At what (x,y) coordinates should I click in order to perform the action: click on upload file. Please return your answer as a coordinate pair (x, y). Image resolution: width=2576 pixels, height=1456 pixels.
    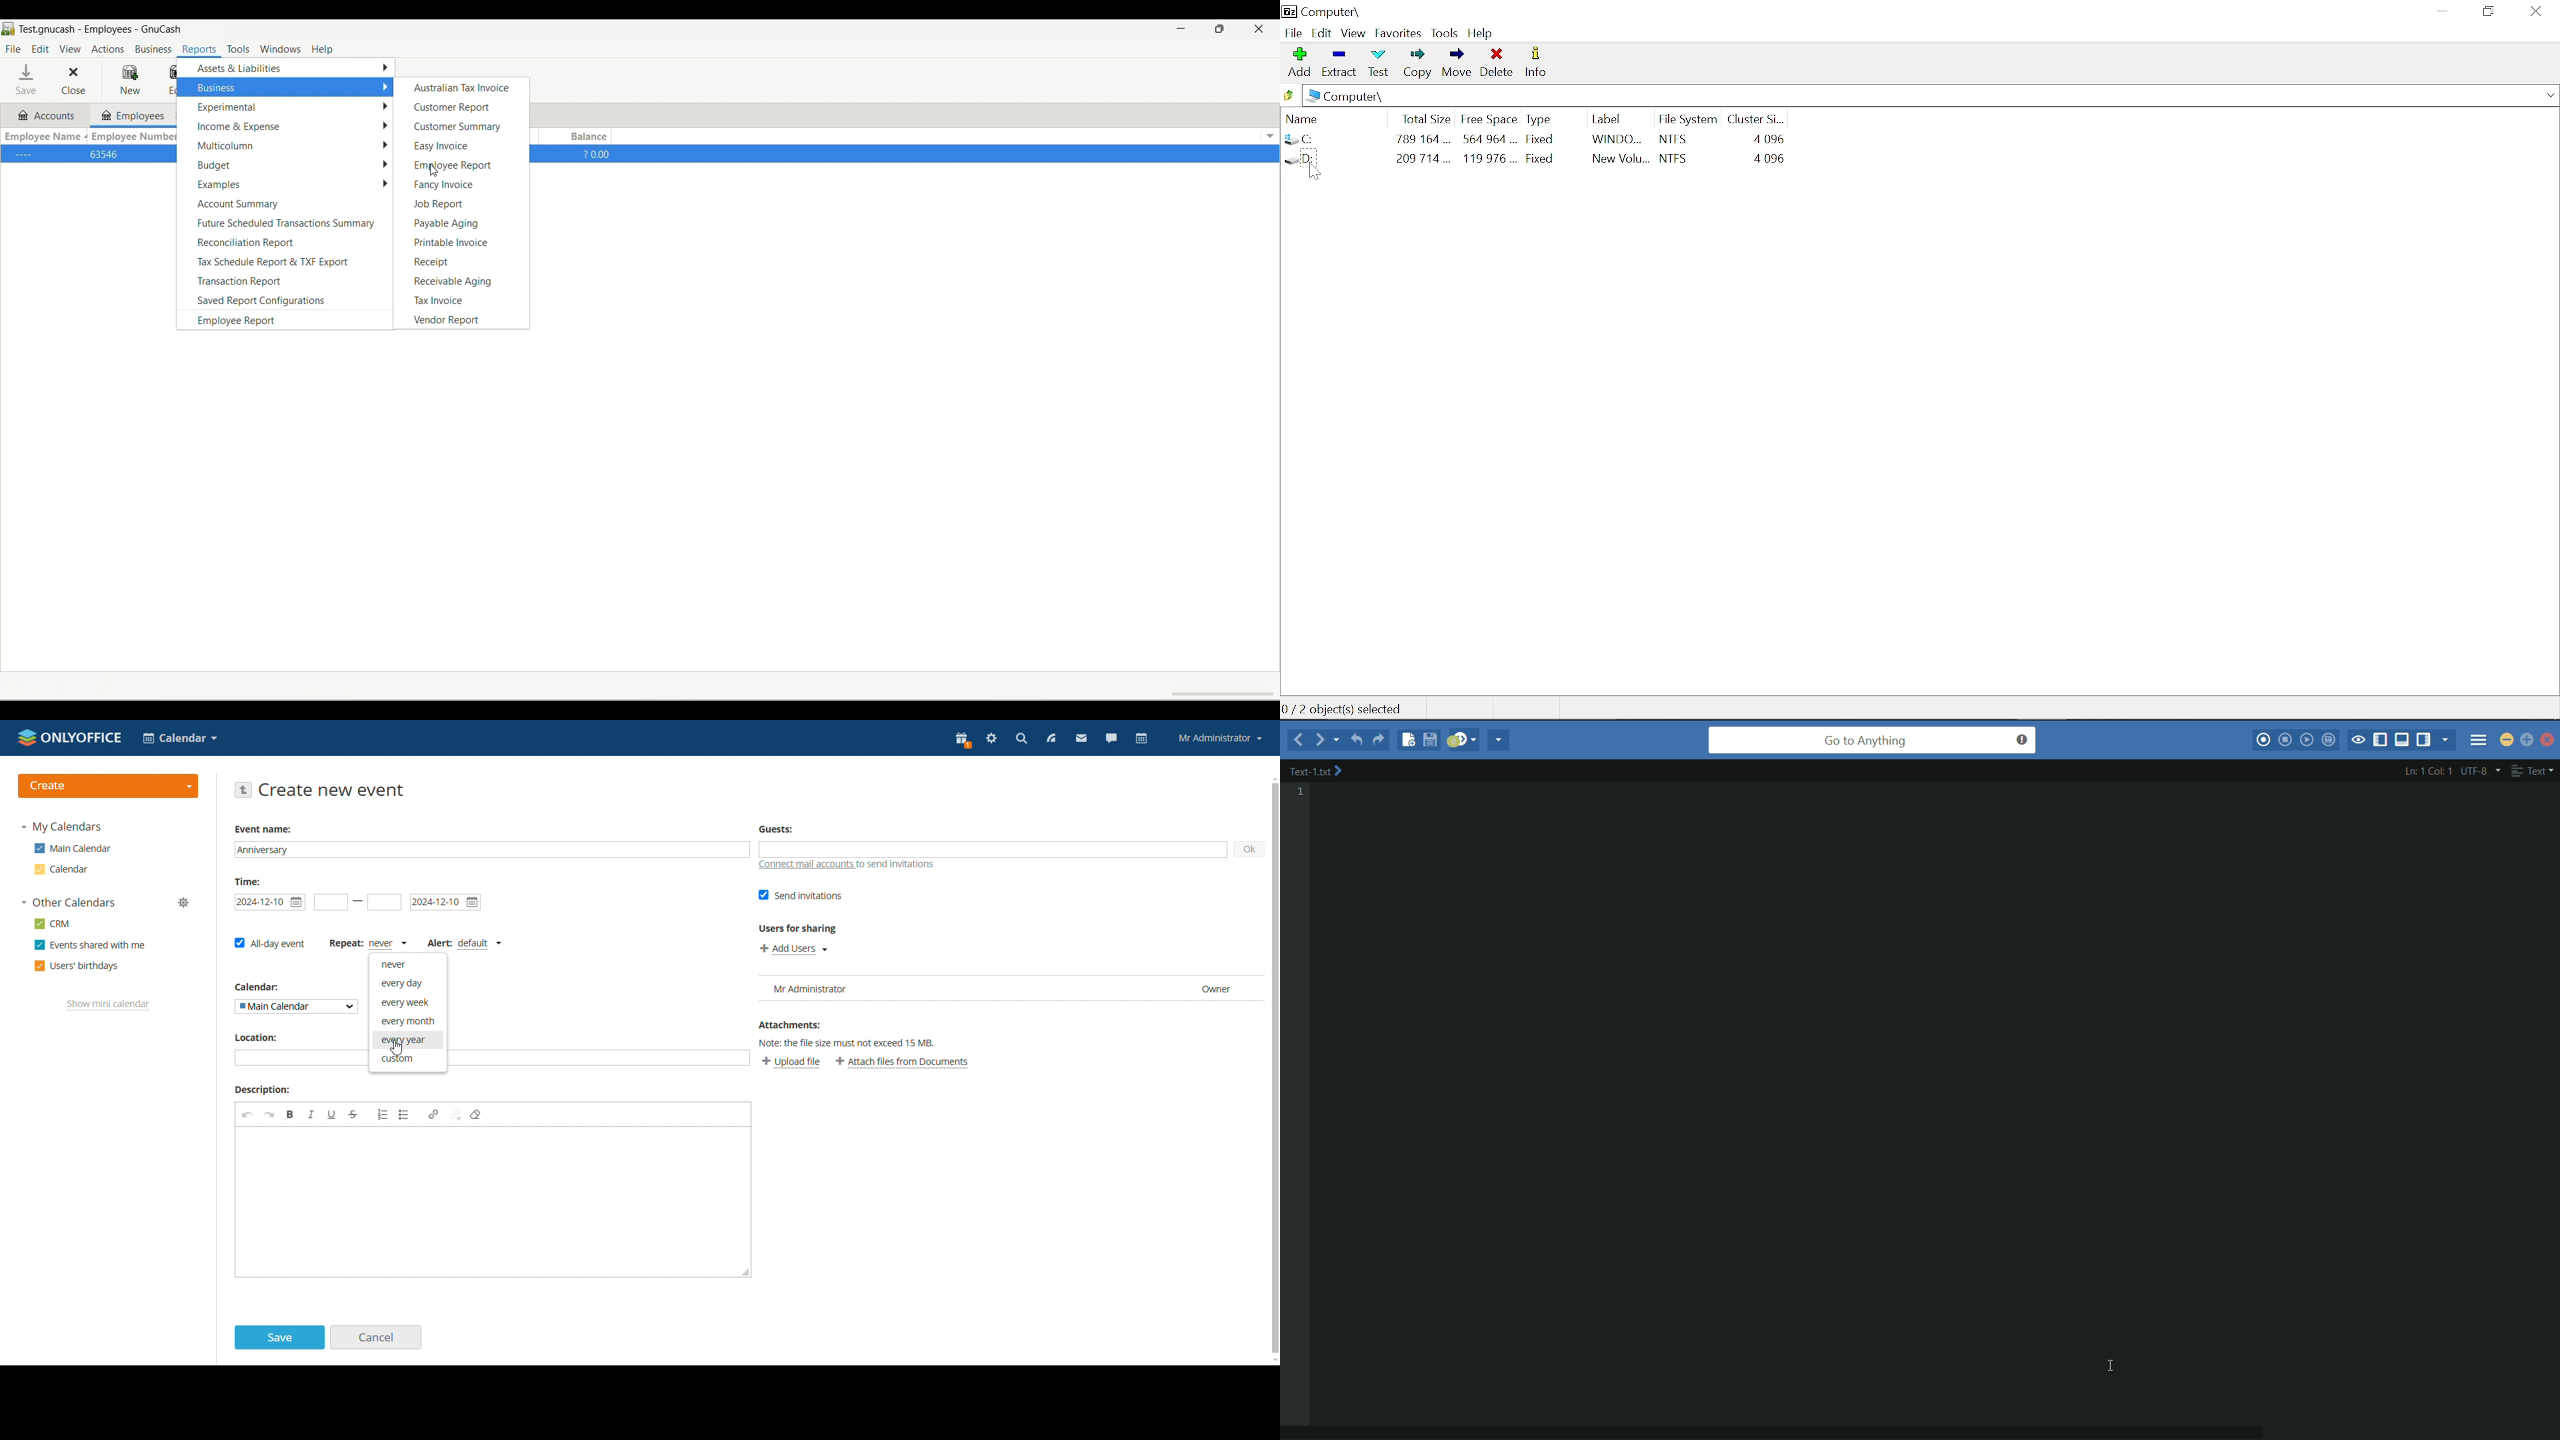
    Looking at the image, I should click on (793, 1063).